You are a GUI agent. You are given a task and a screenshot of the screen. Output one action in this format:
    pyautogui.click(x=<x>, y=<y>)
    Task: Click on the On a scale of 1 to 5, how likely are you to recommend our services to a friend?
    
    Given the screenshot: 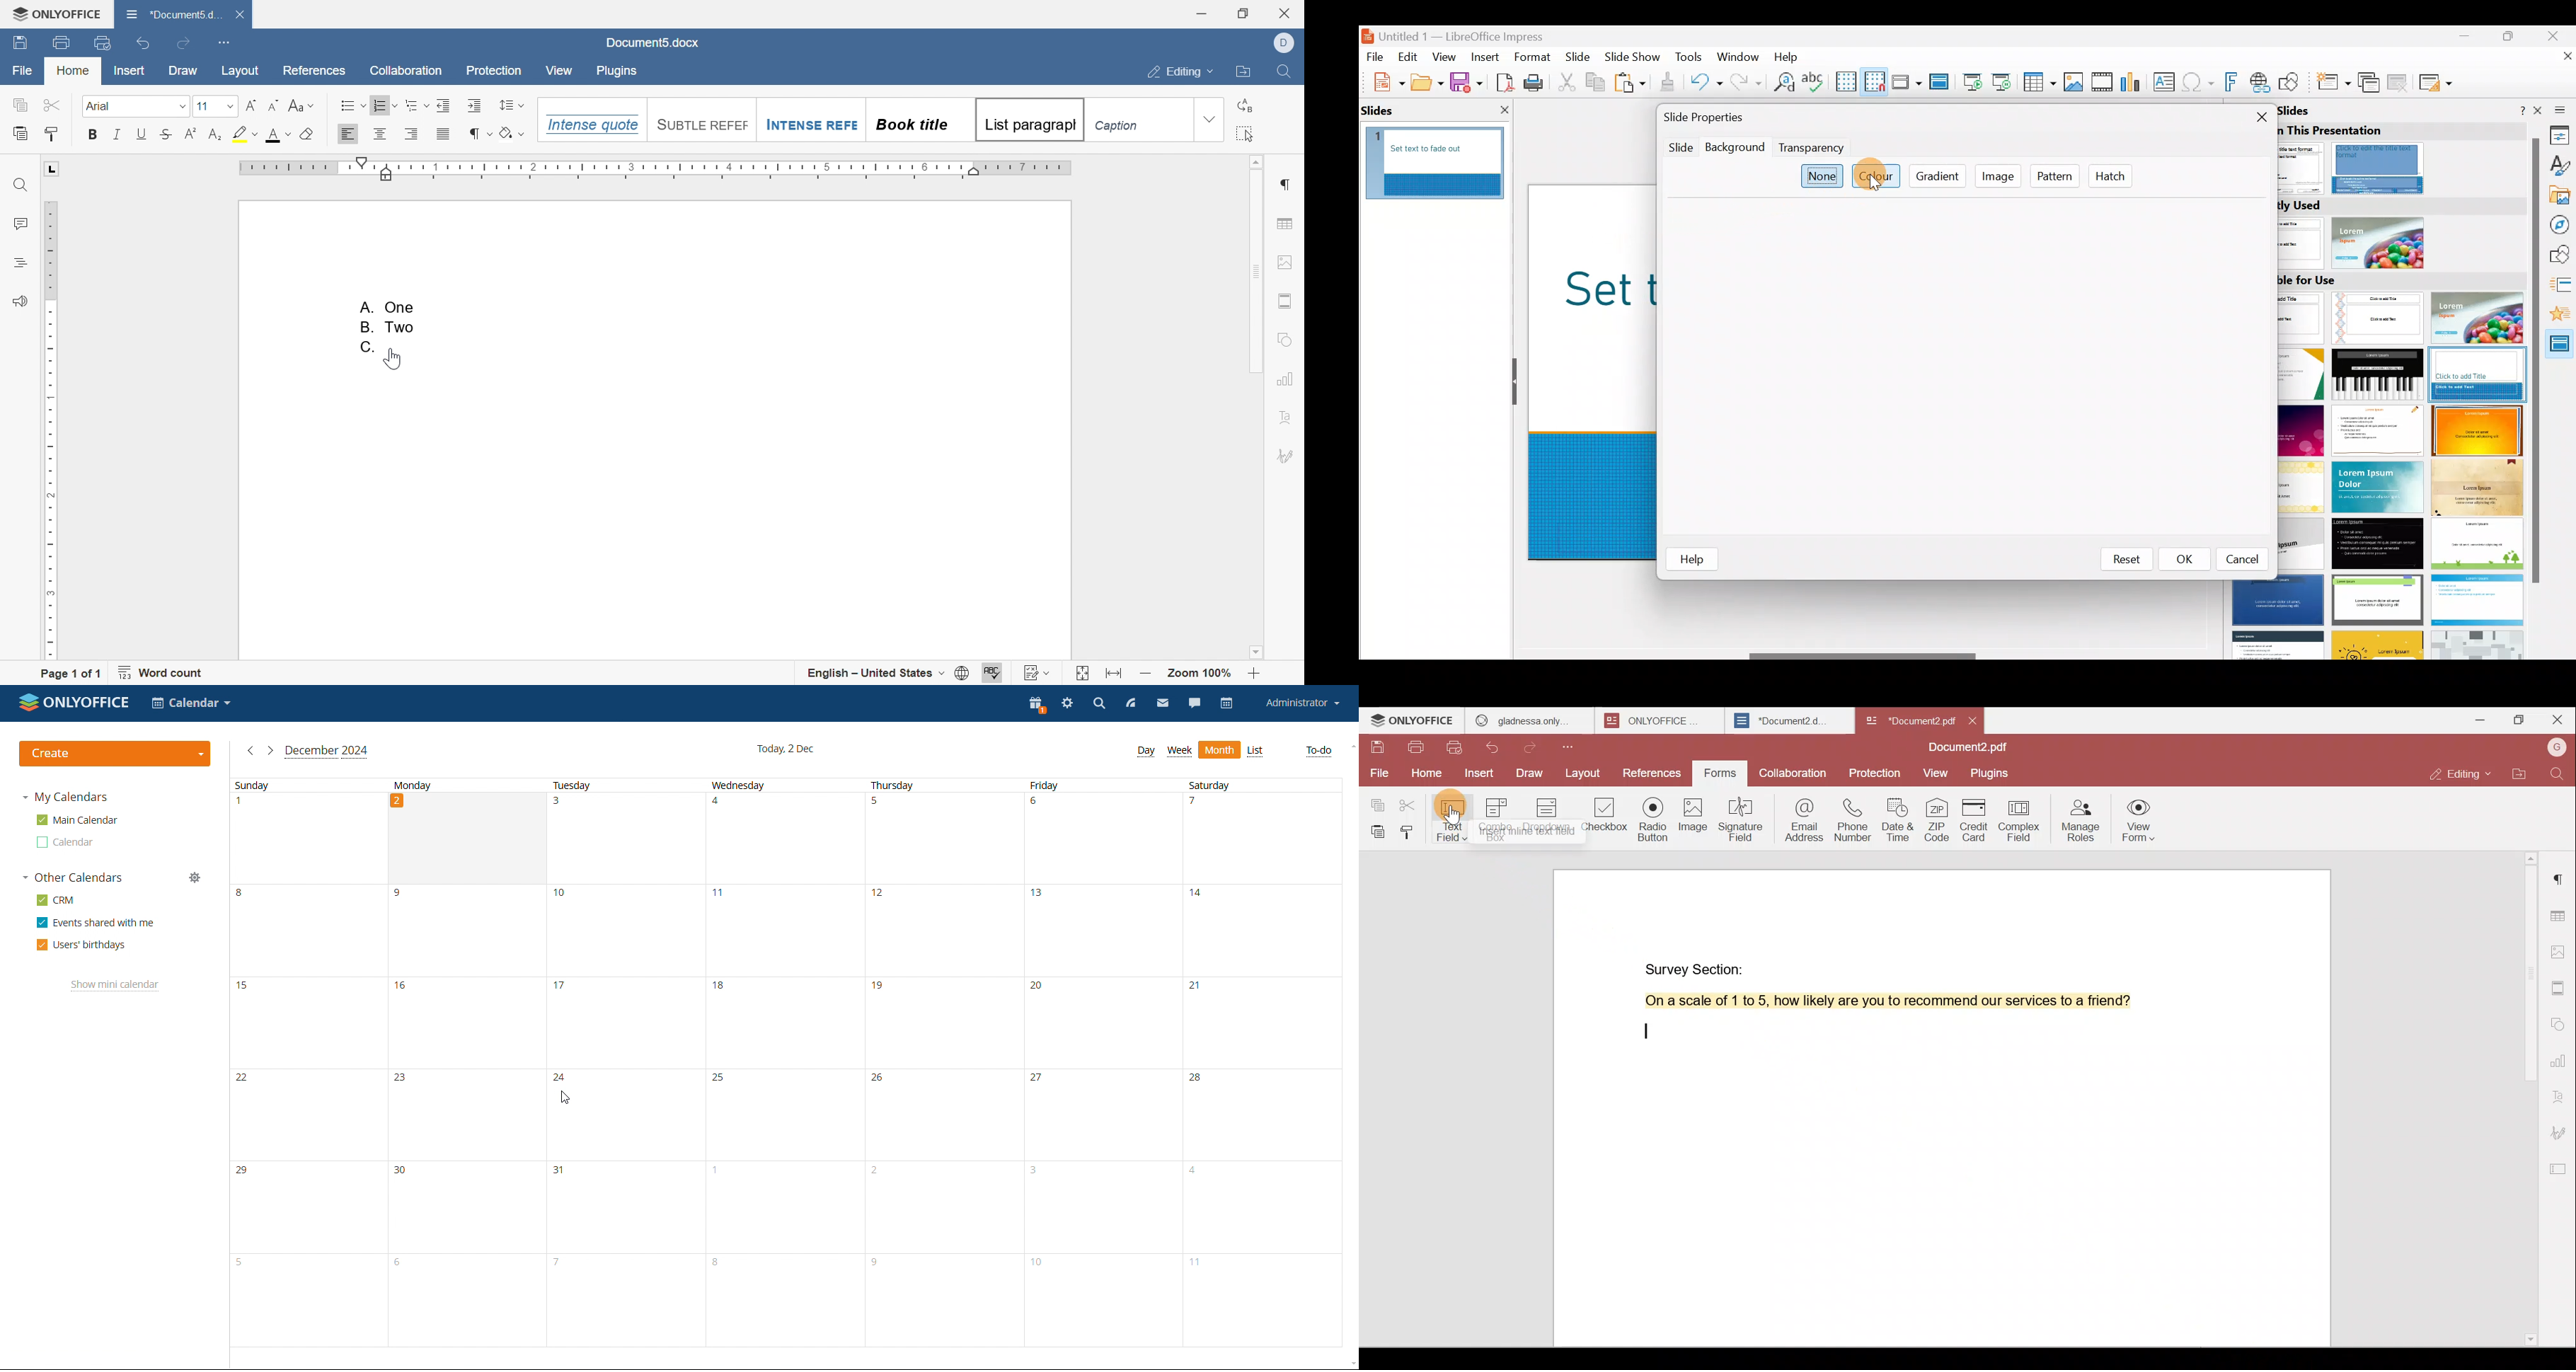 What is the action you would take?
    pyautogui.click(x=1897, y=1001)
    